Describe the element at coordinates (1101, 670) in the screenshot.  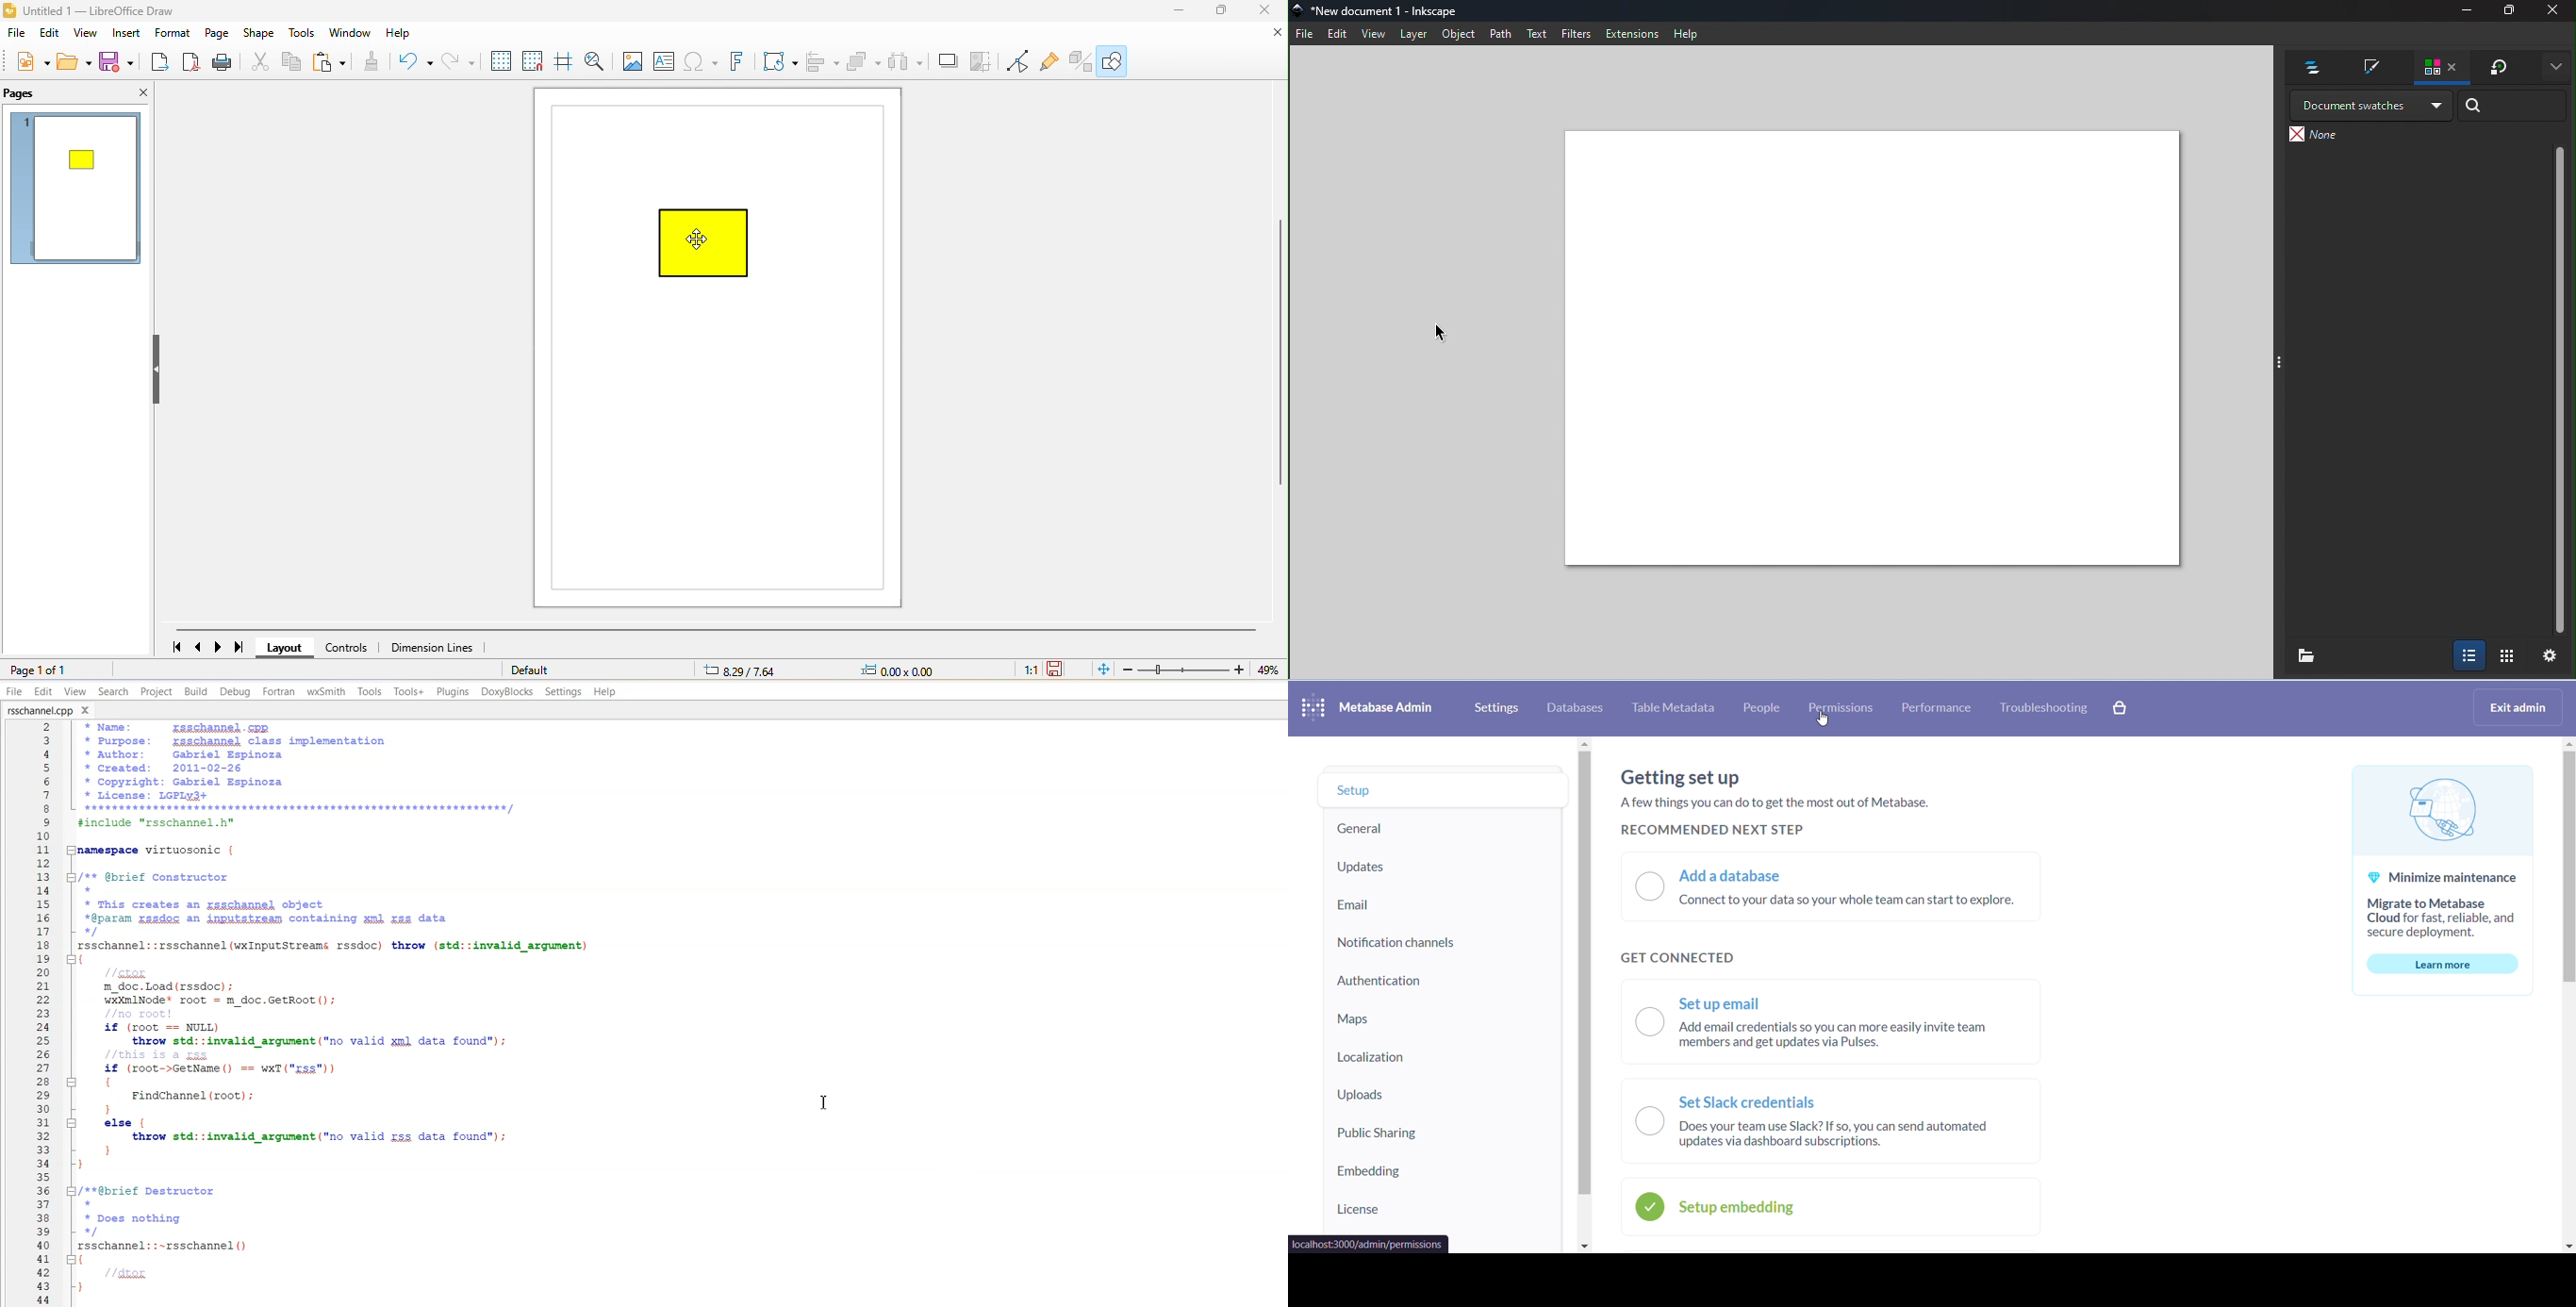
I see `fit page to current window` at that location.